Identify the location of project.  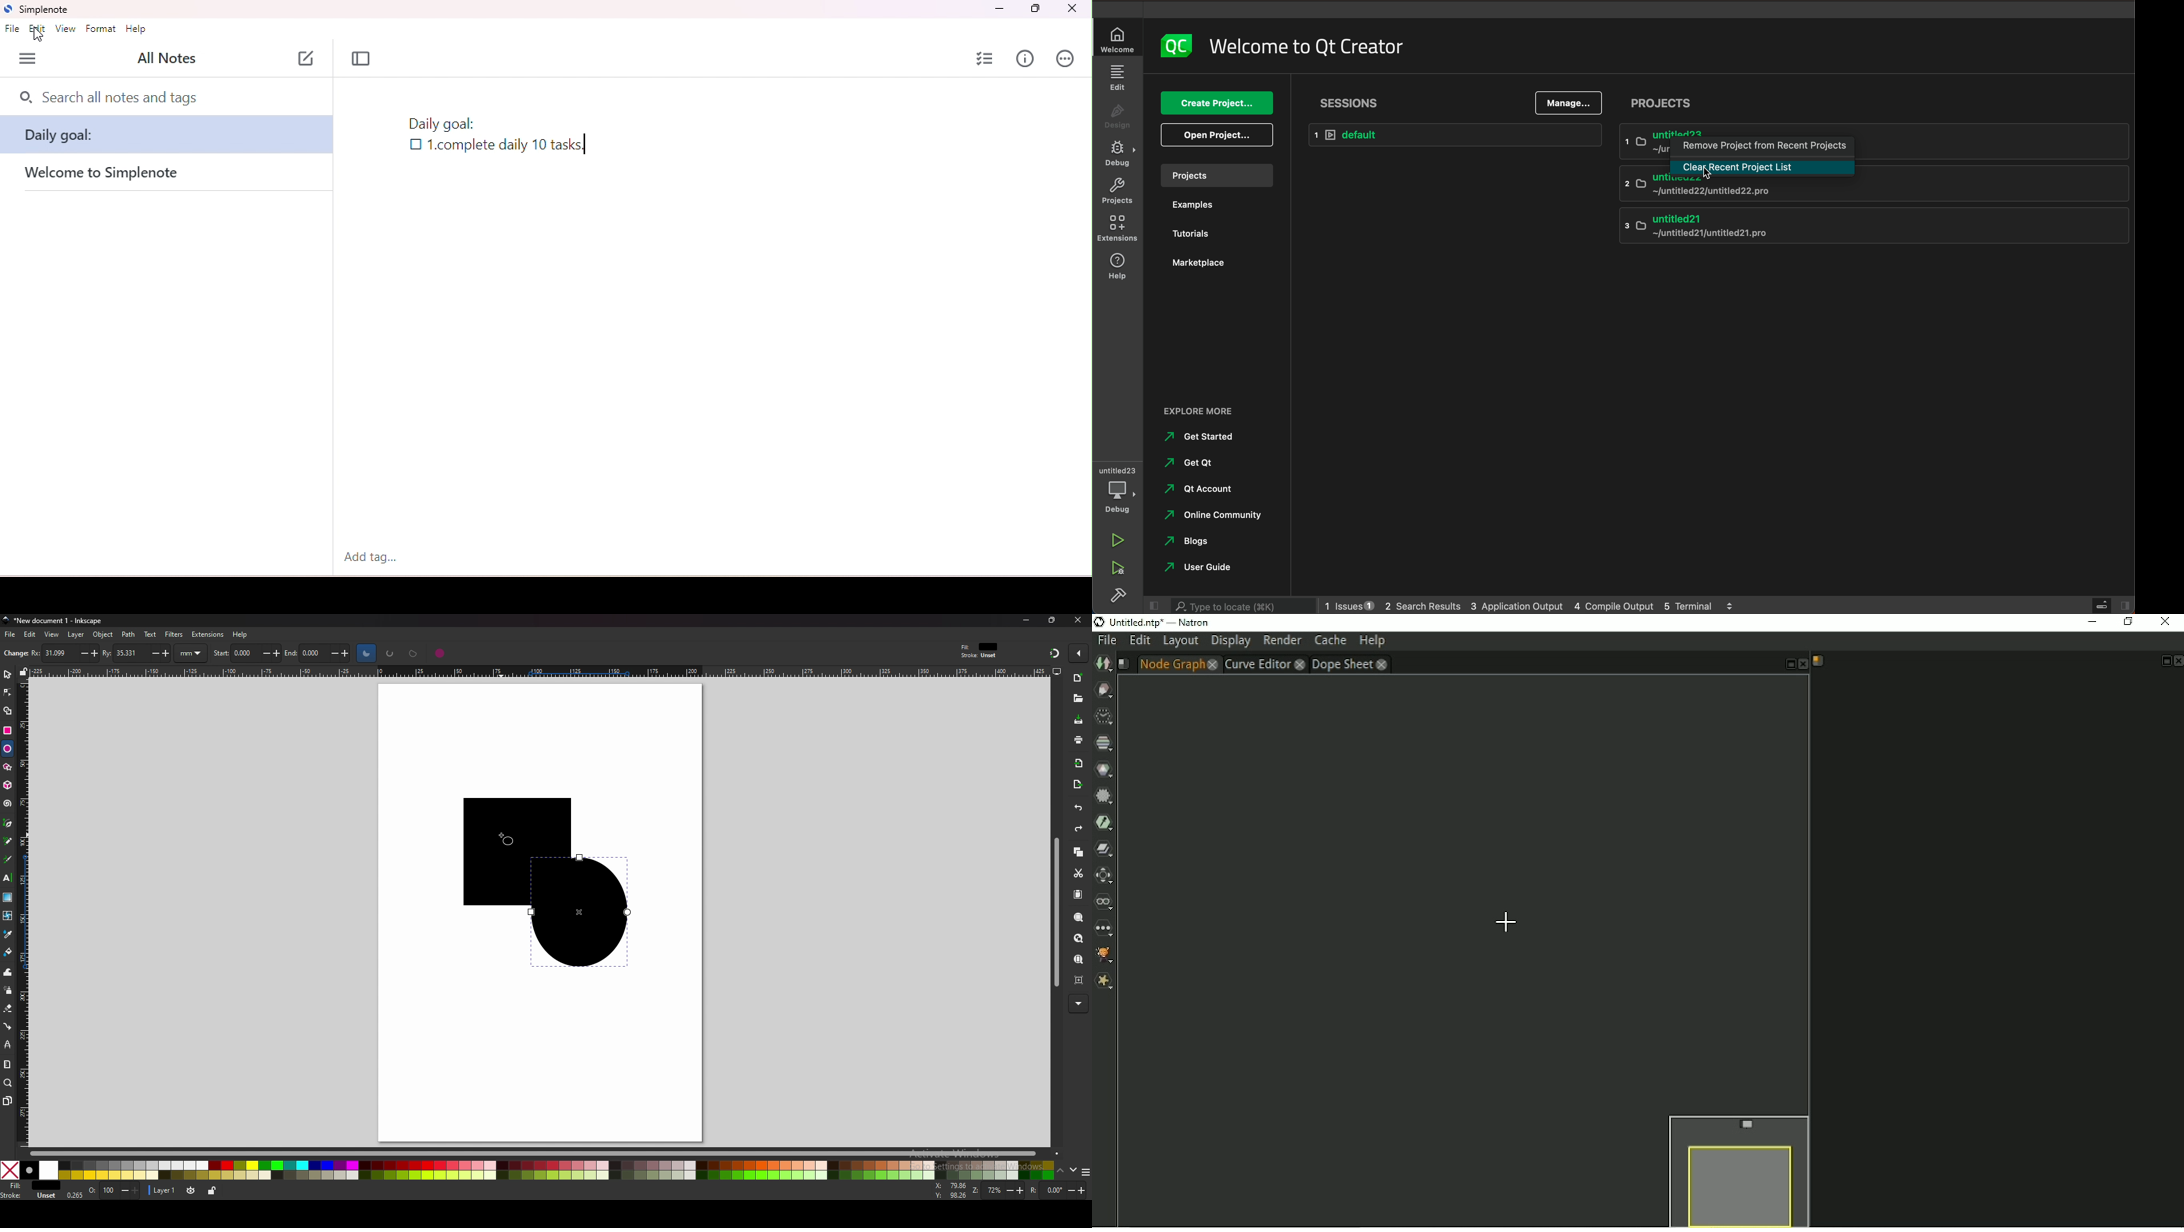
(1117, 192).